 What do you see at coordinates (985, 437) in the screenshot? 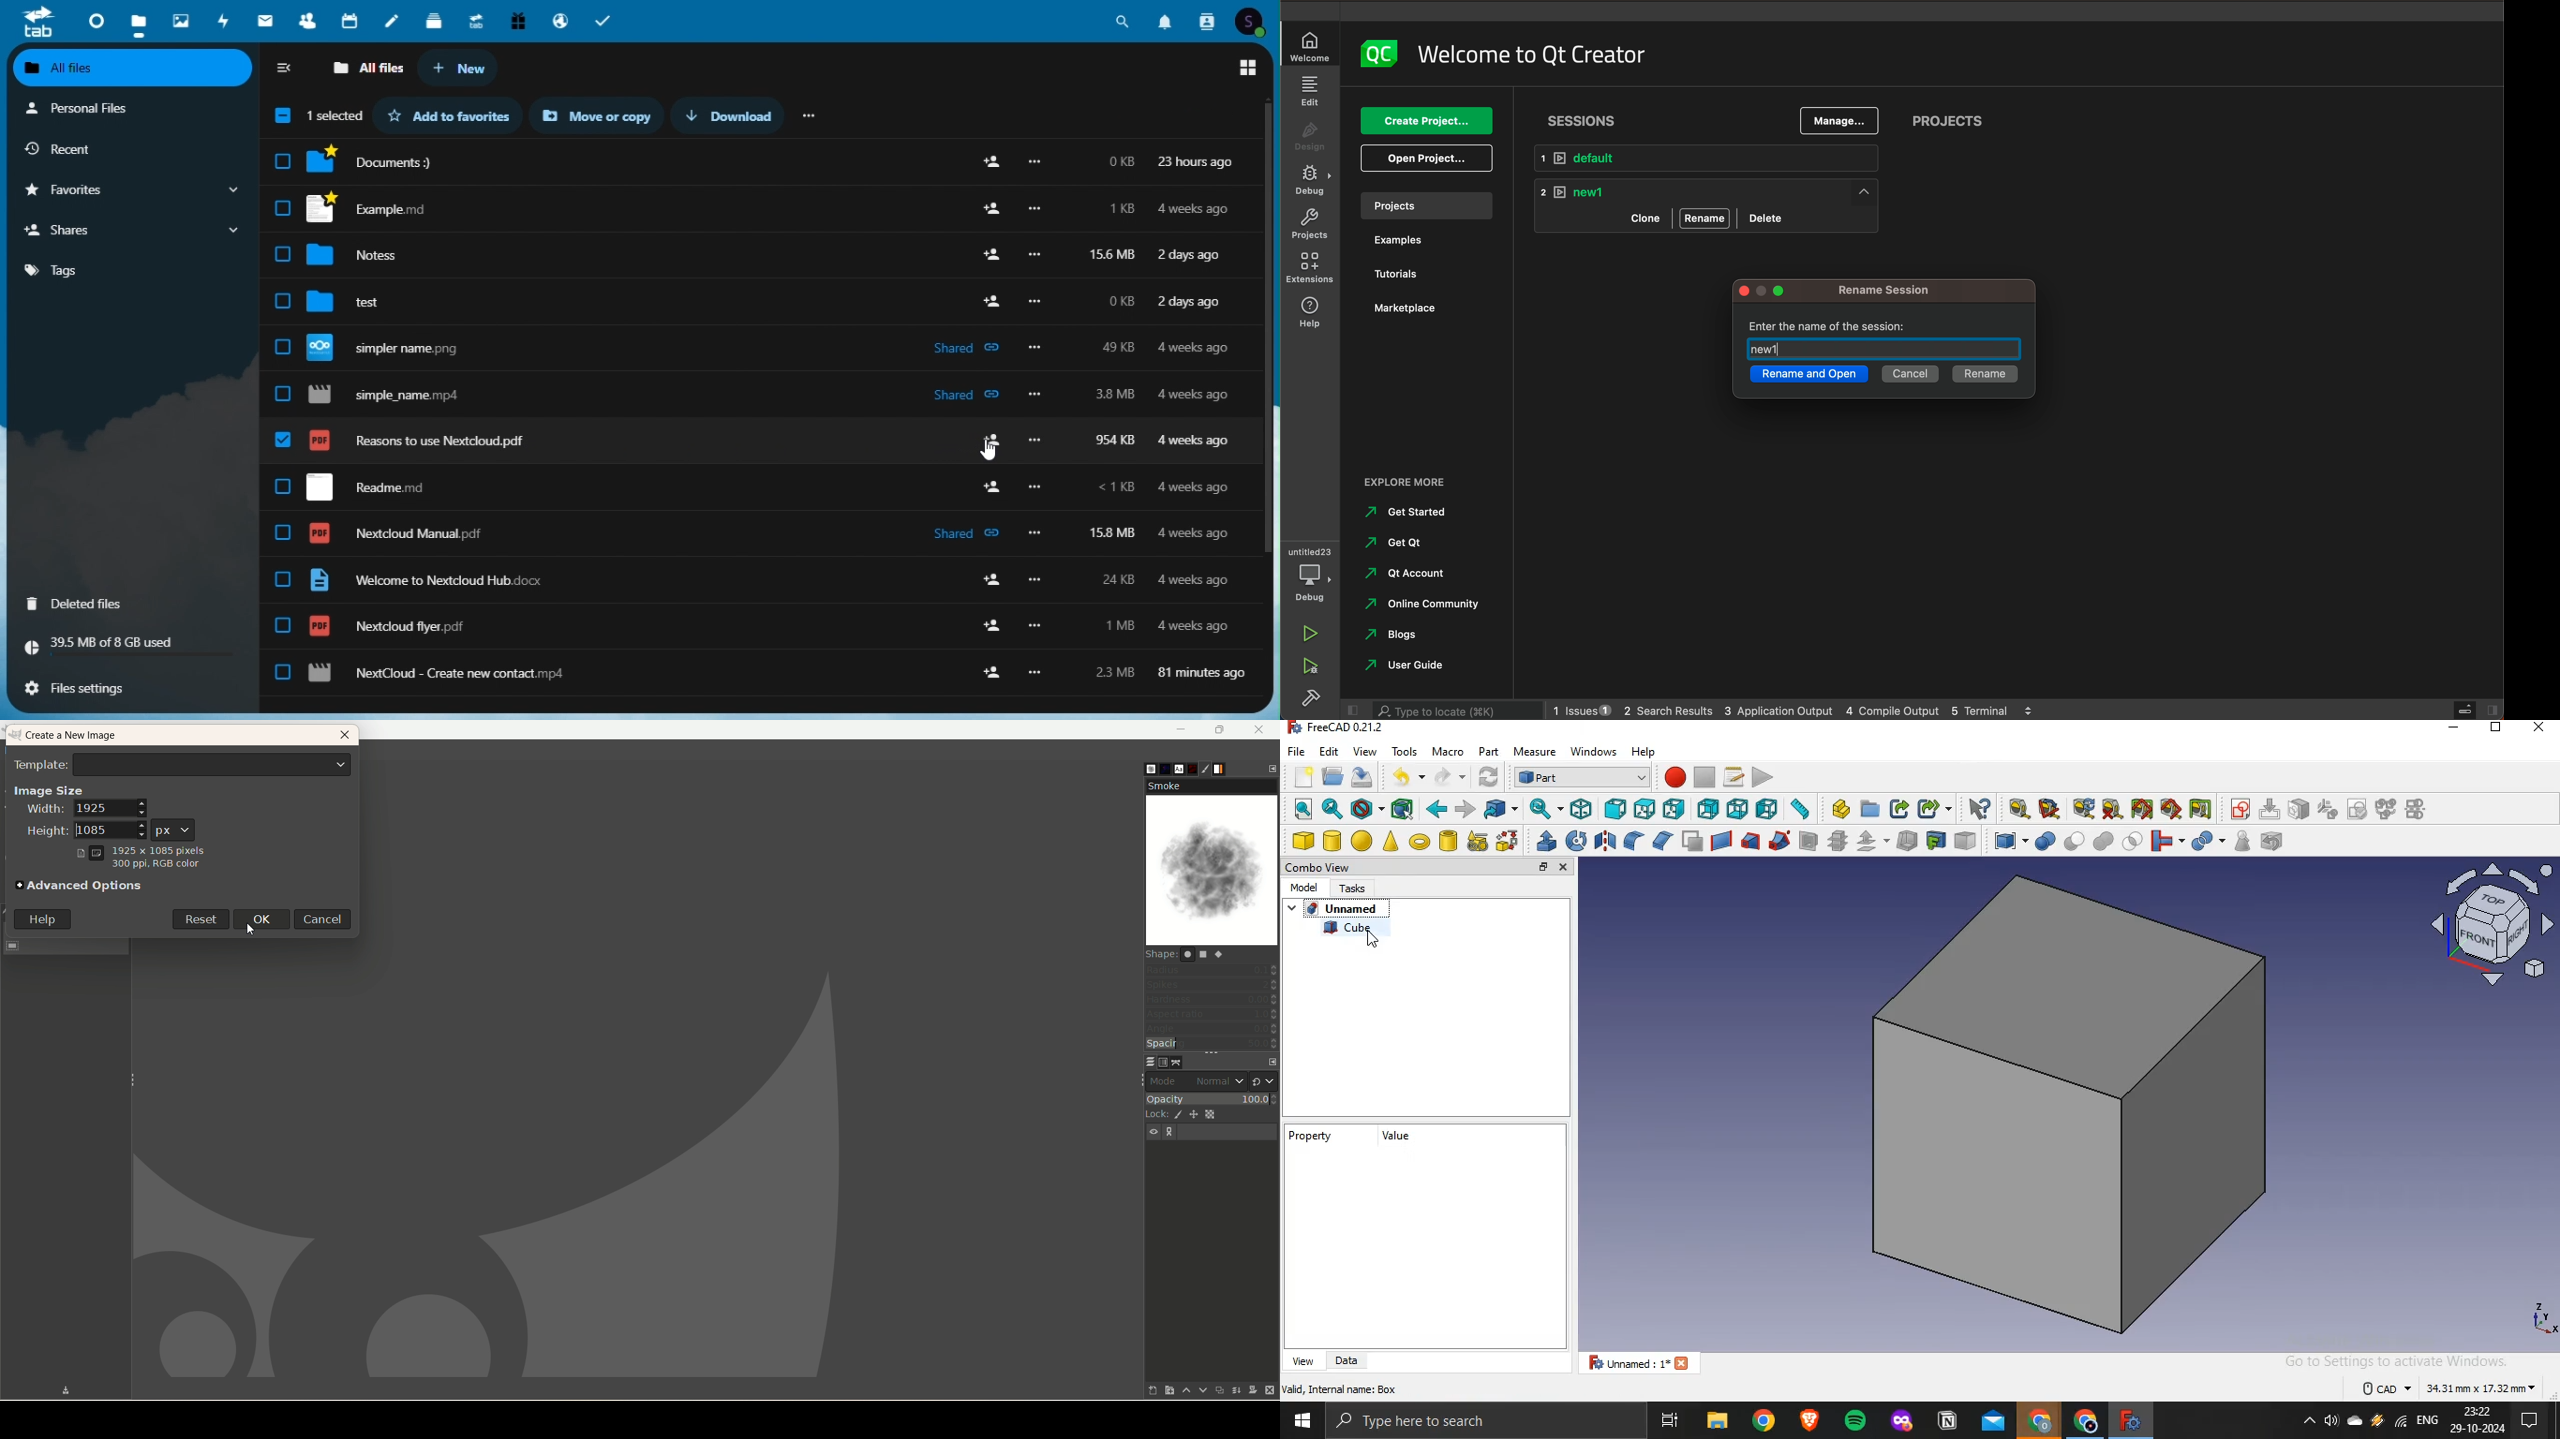
I see ` add user` at bounding box center [985, 437].